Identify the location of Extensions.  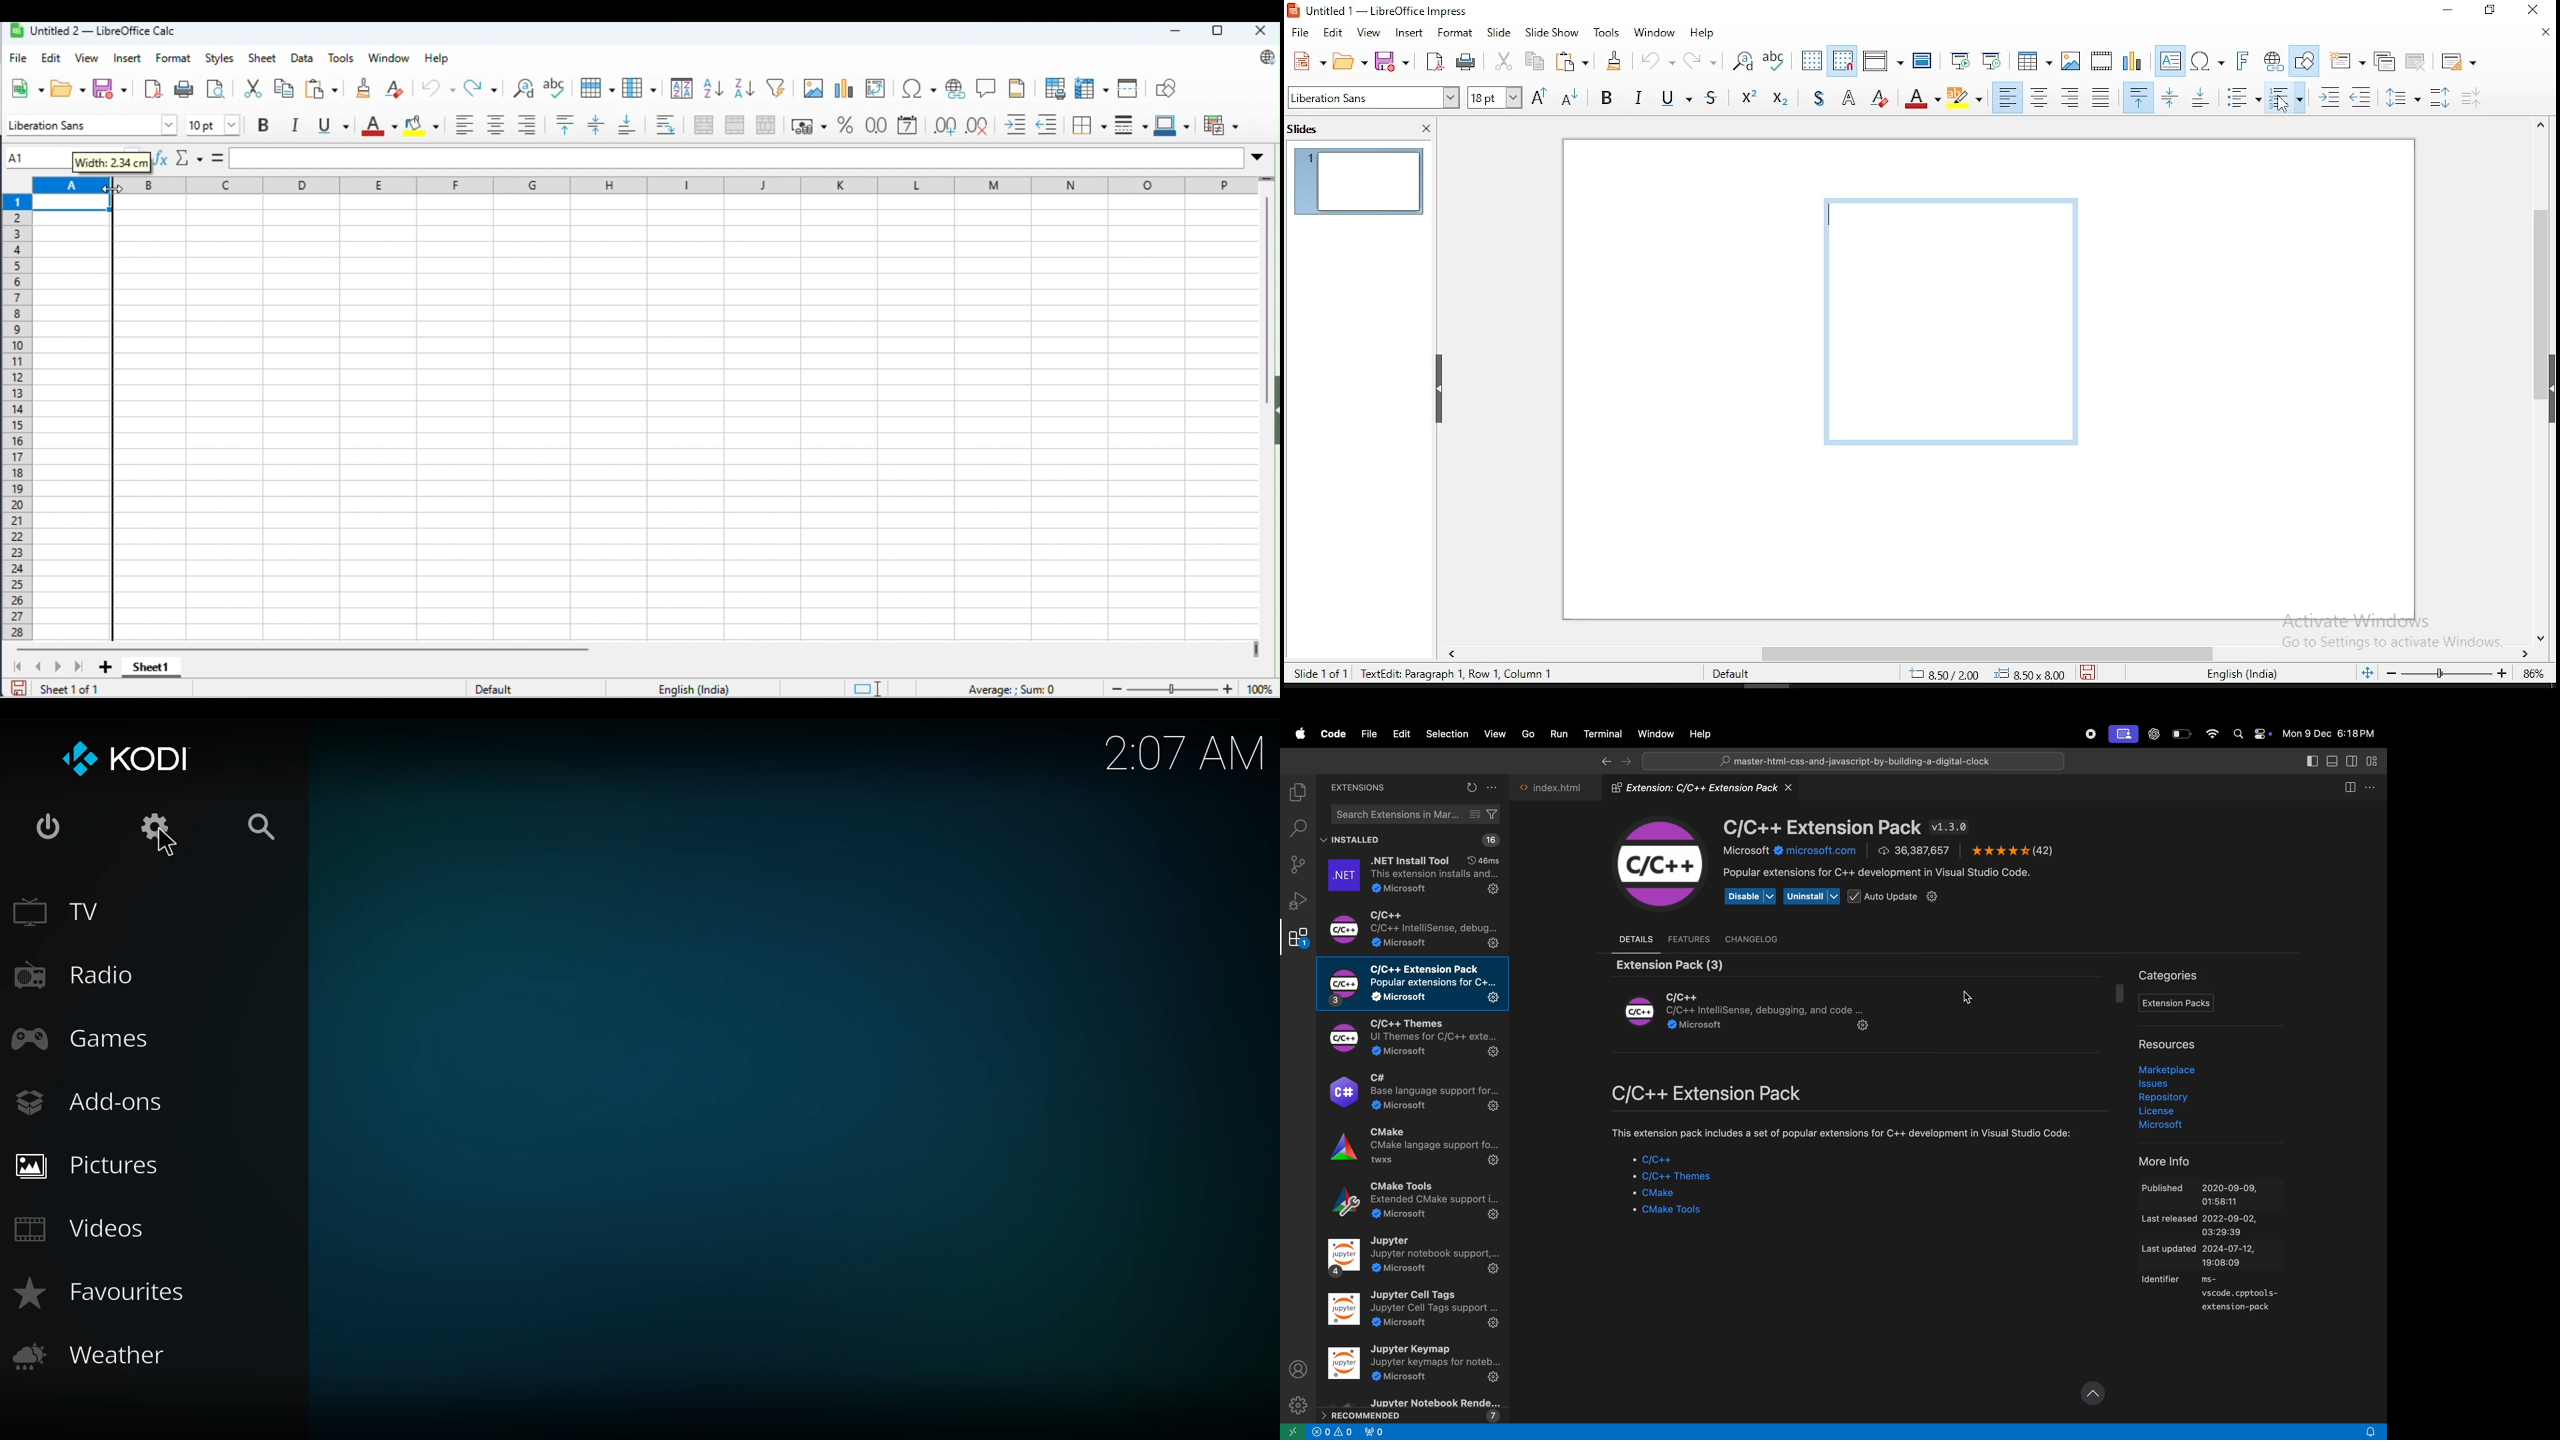
(1298, 938).